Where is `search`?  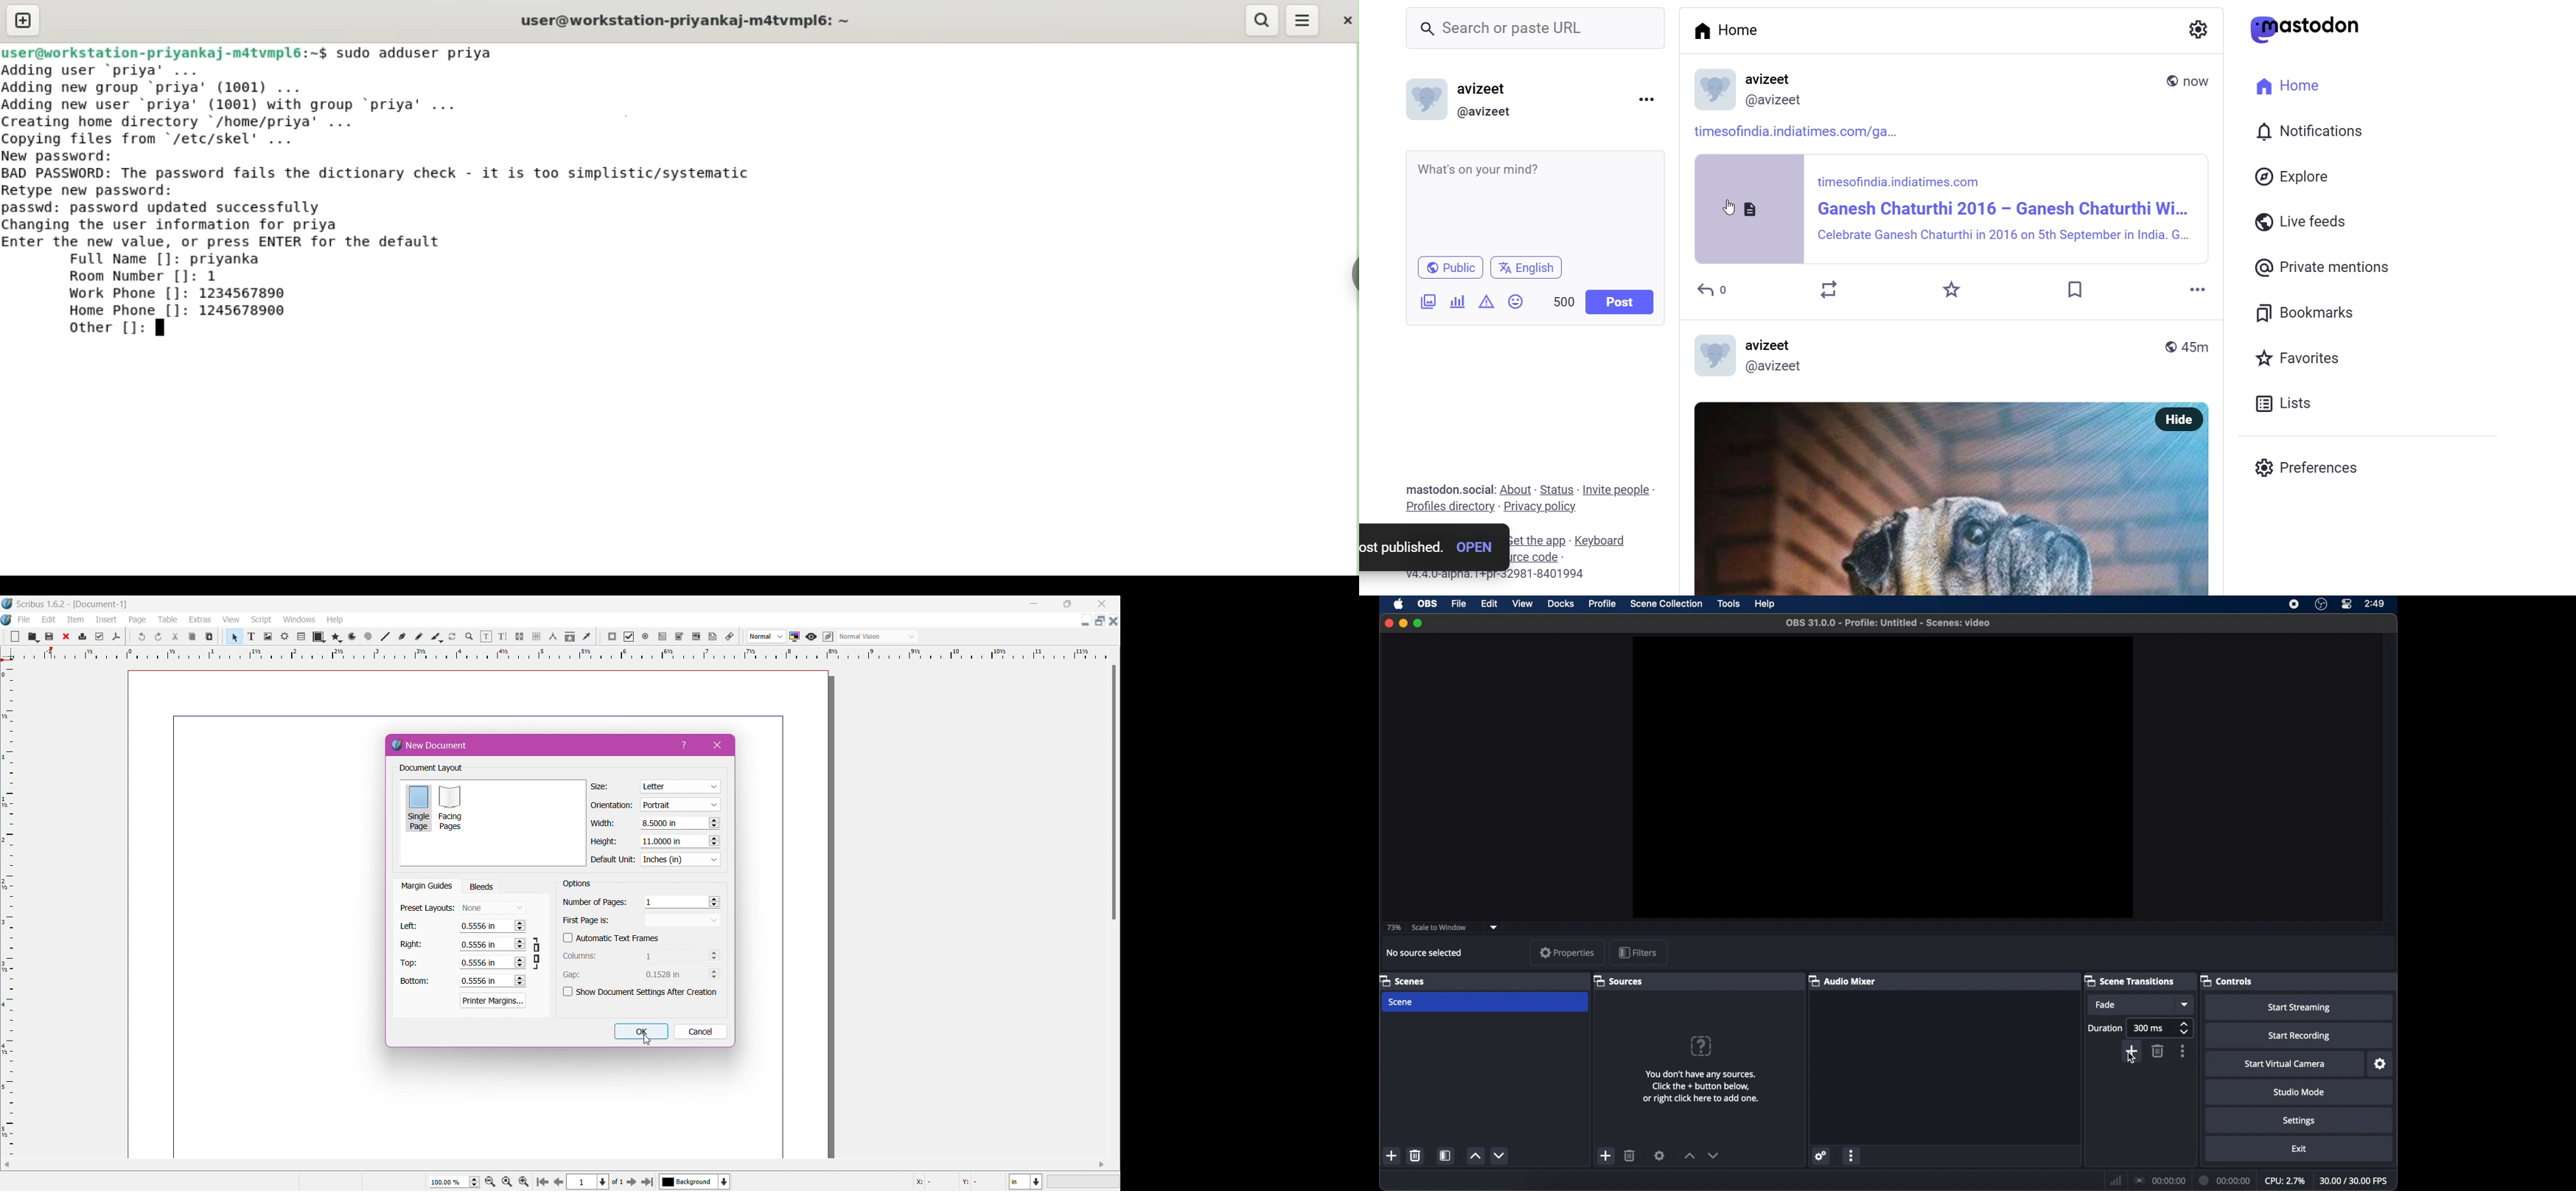 search is located at coordinates (469, 638).